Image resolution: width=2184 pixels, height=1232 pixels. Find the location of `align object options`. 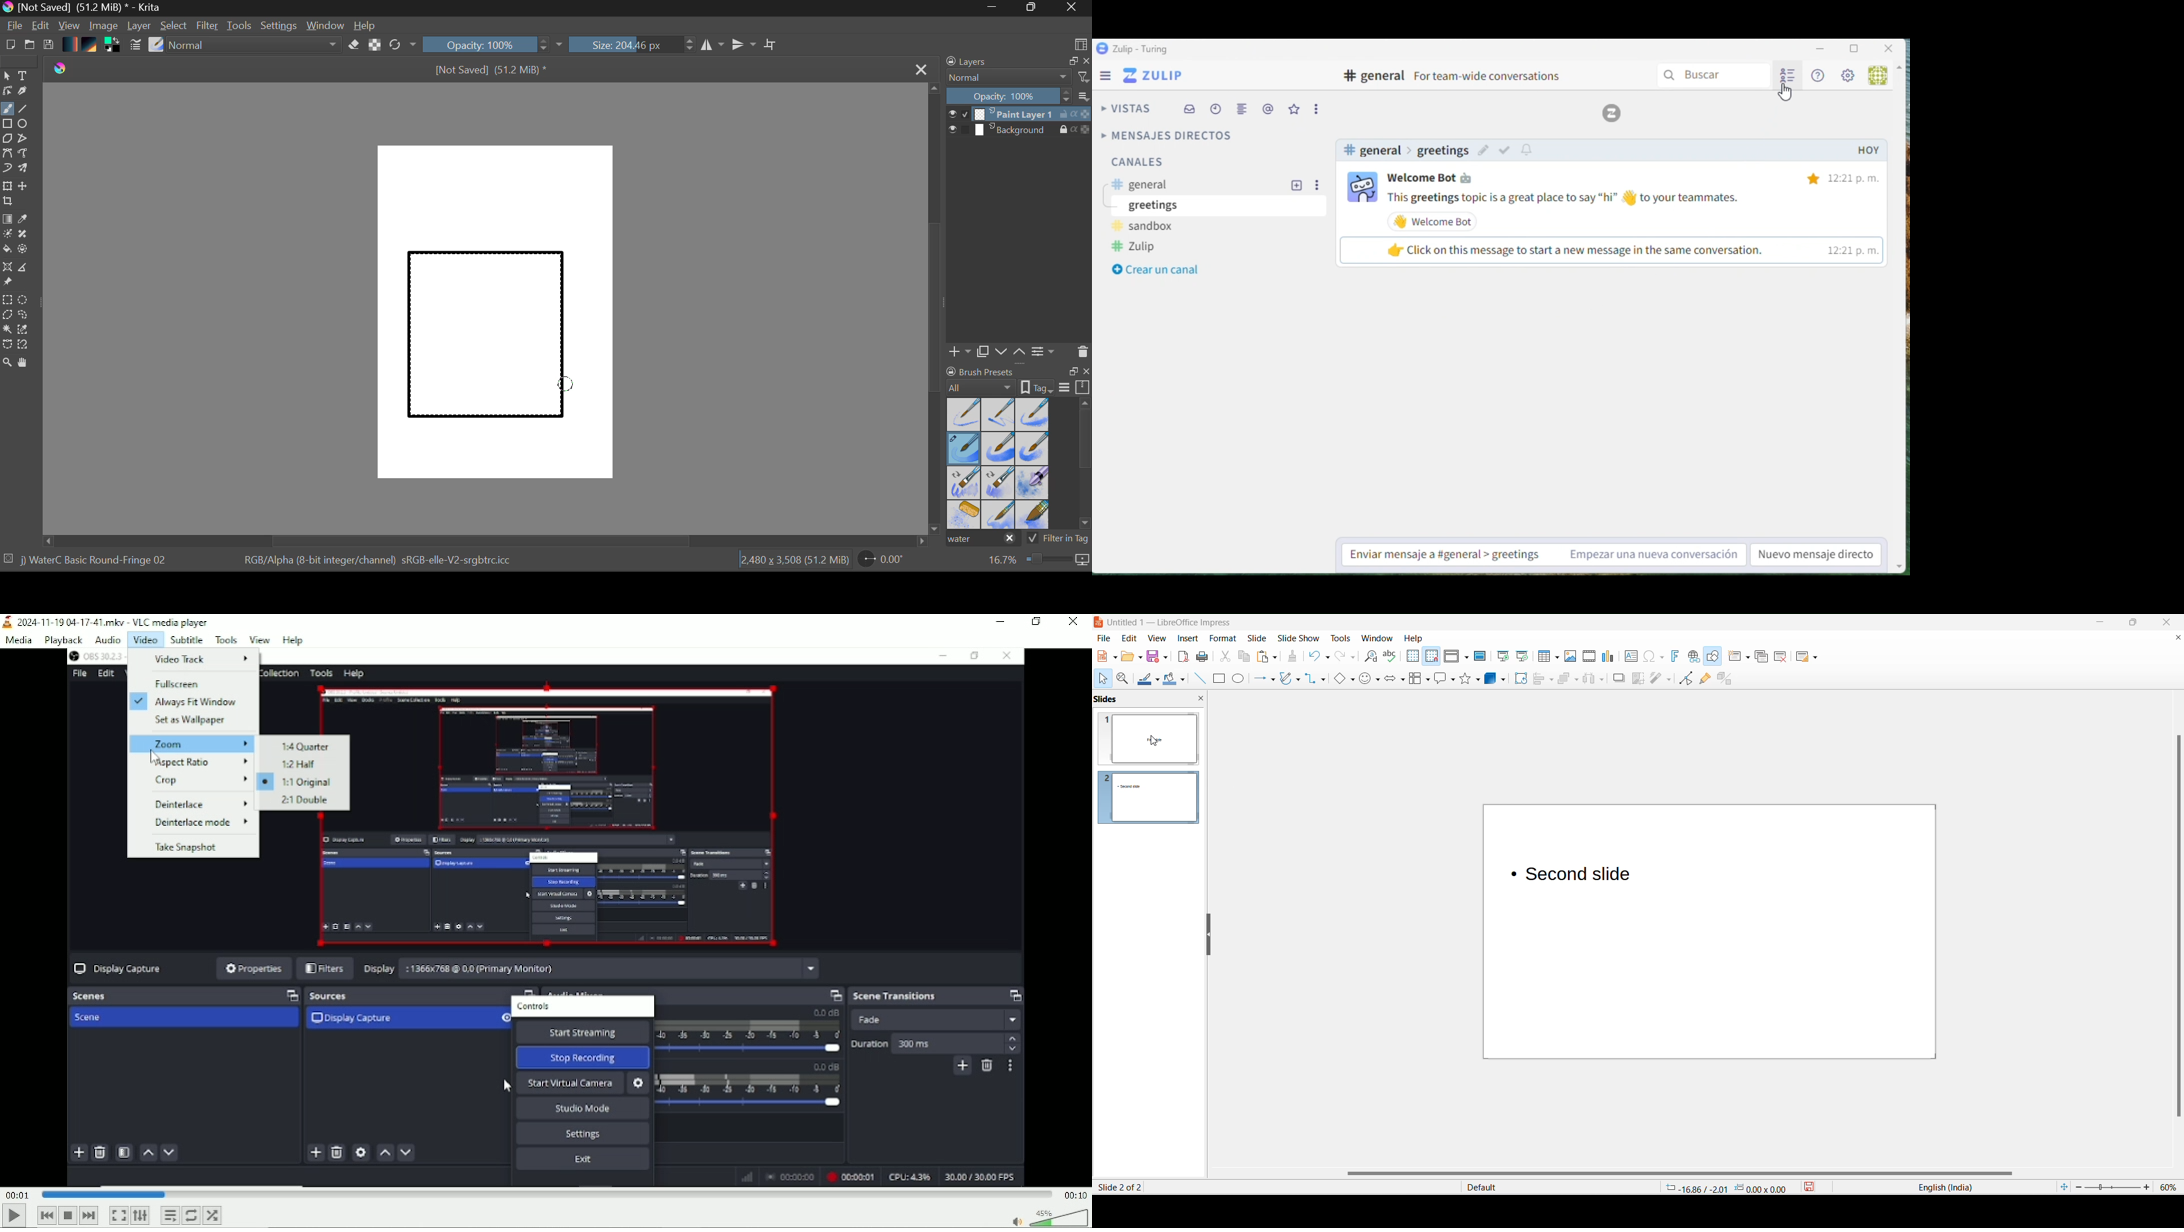

align object options is located at coordinates (1537, 679).